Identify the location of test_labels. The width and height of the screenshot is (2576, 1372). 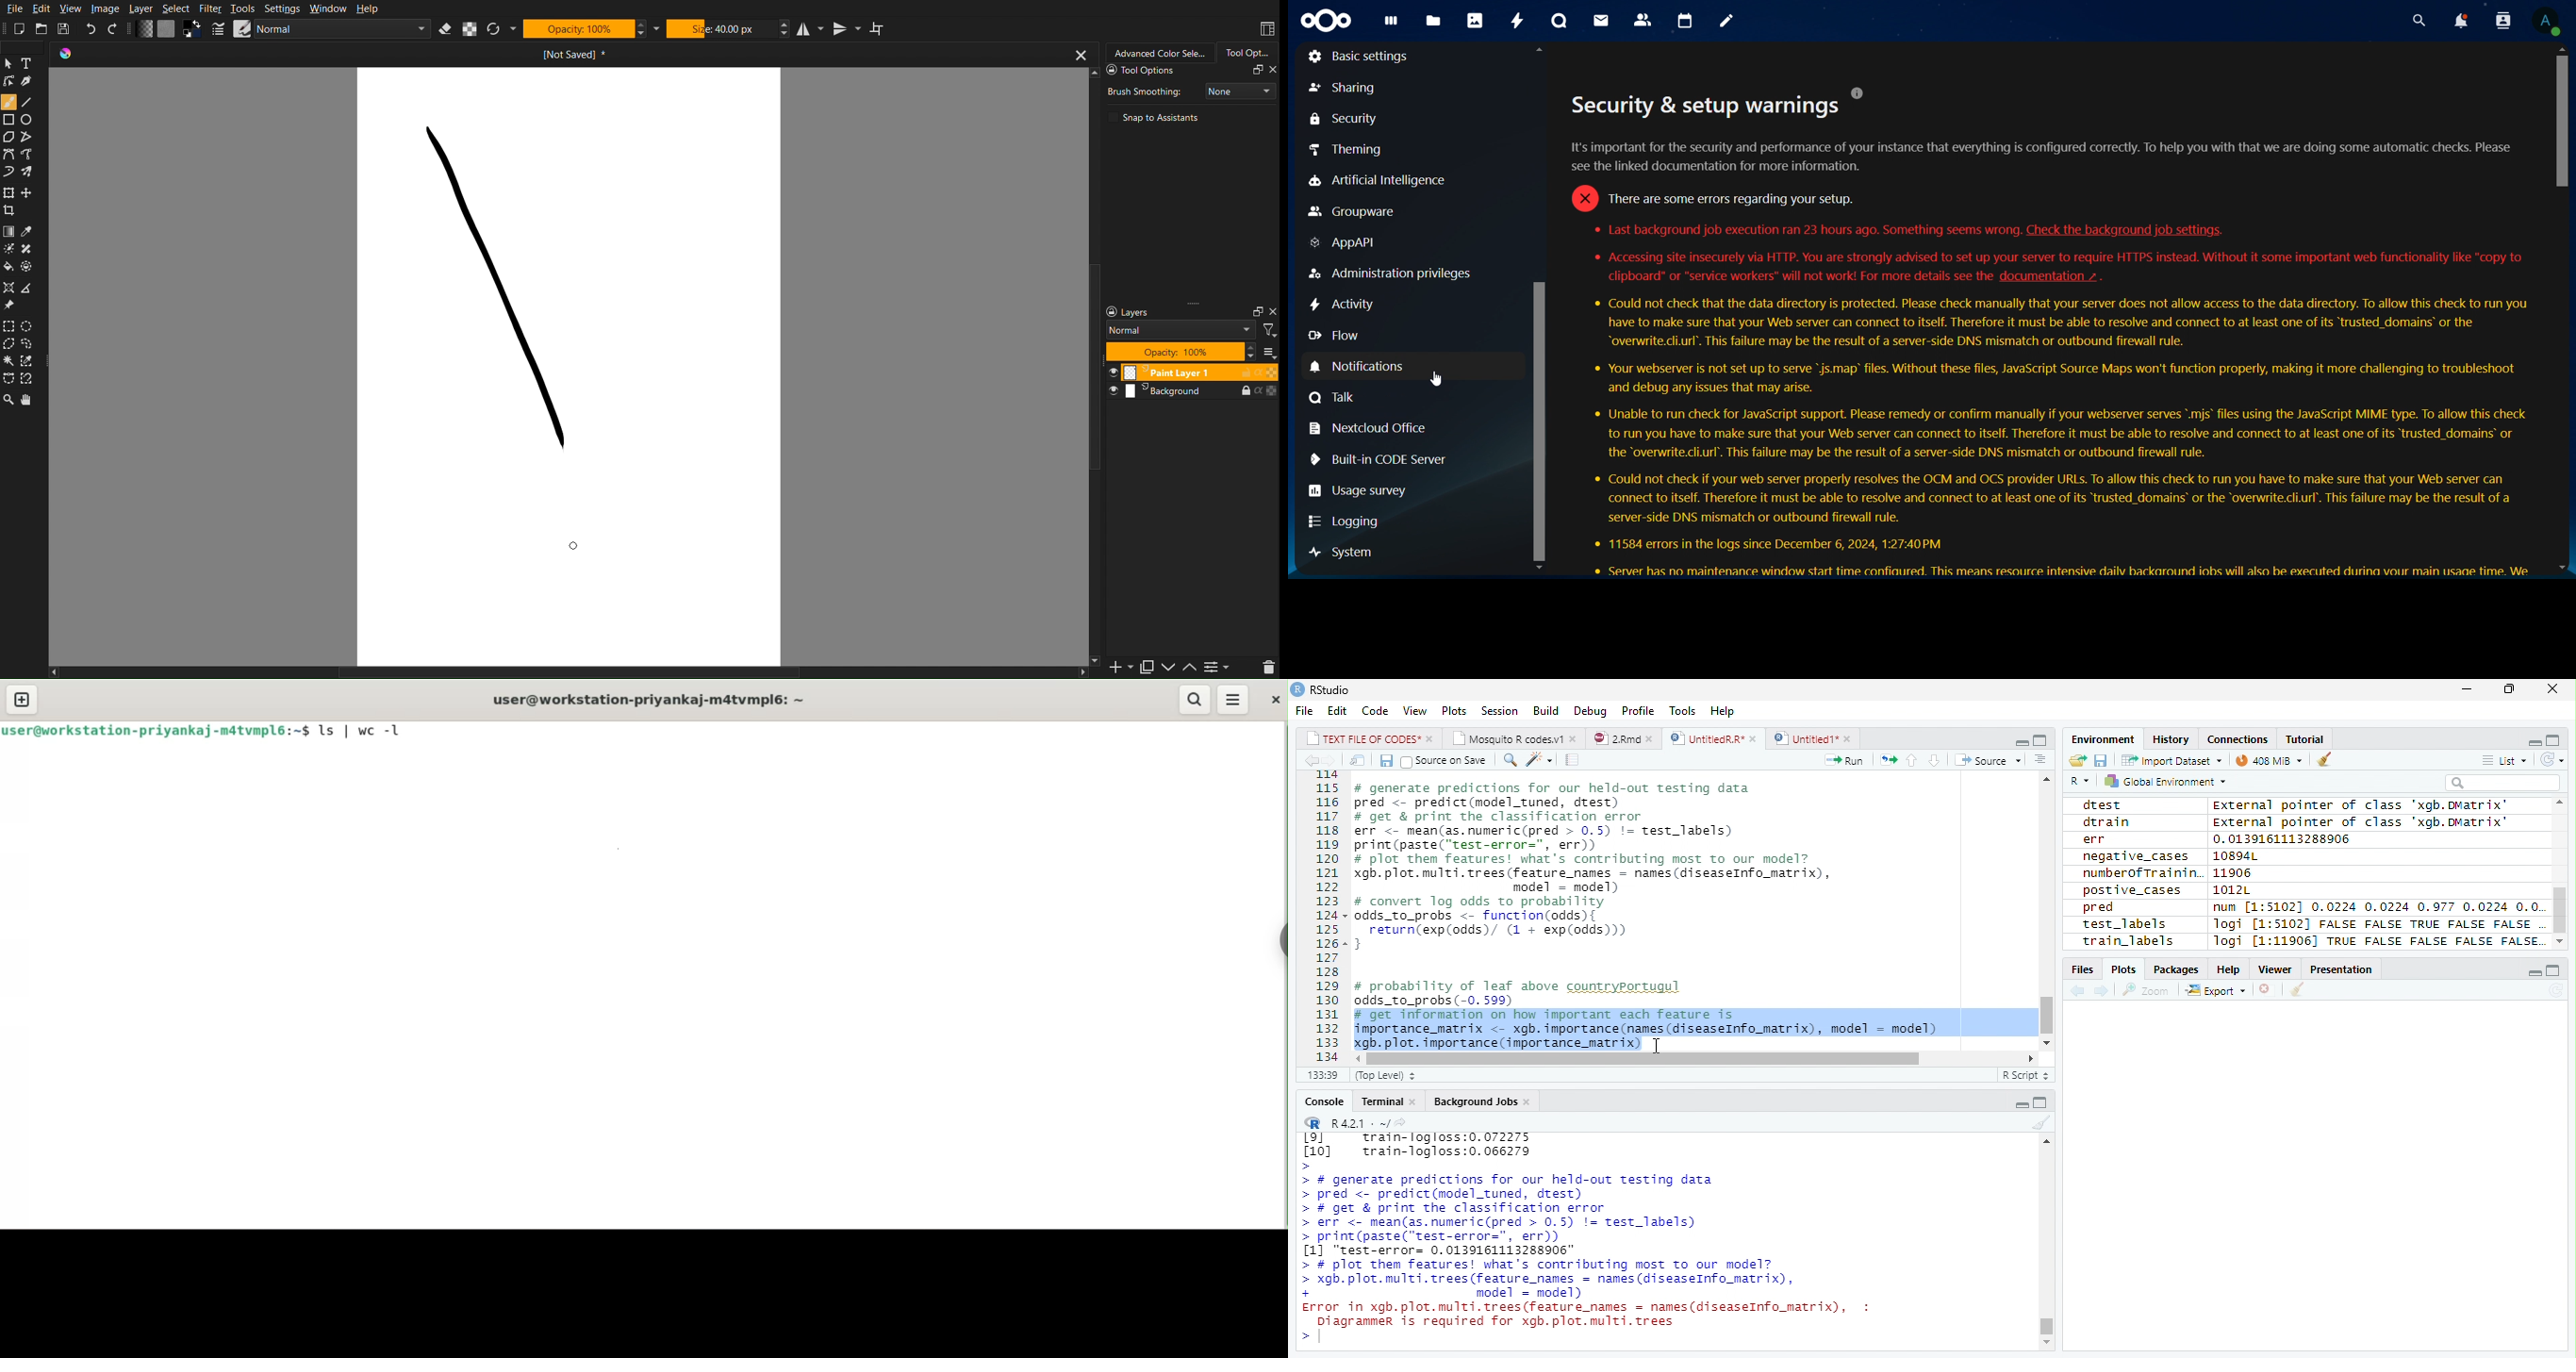
(2123, 924).